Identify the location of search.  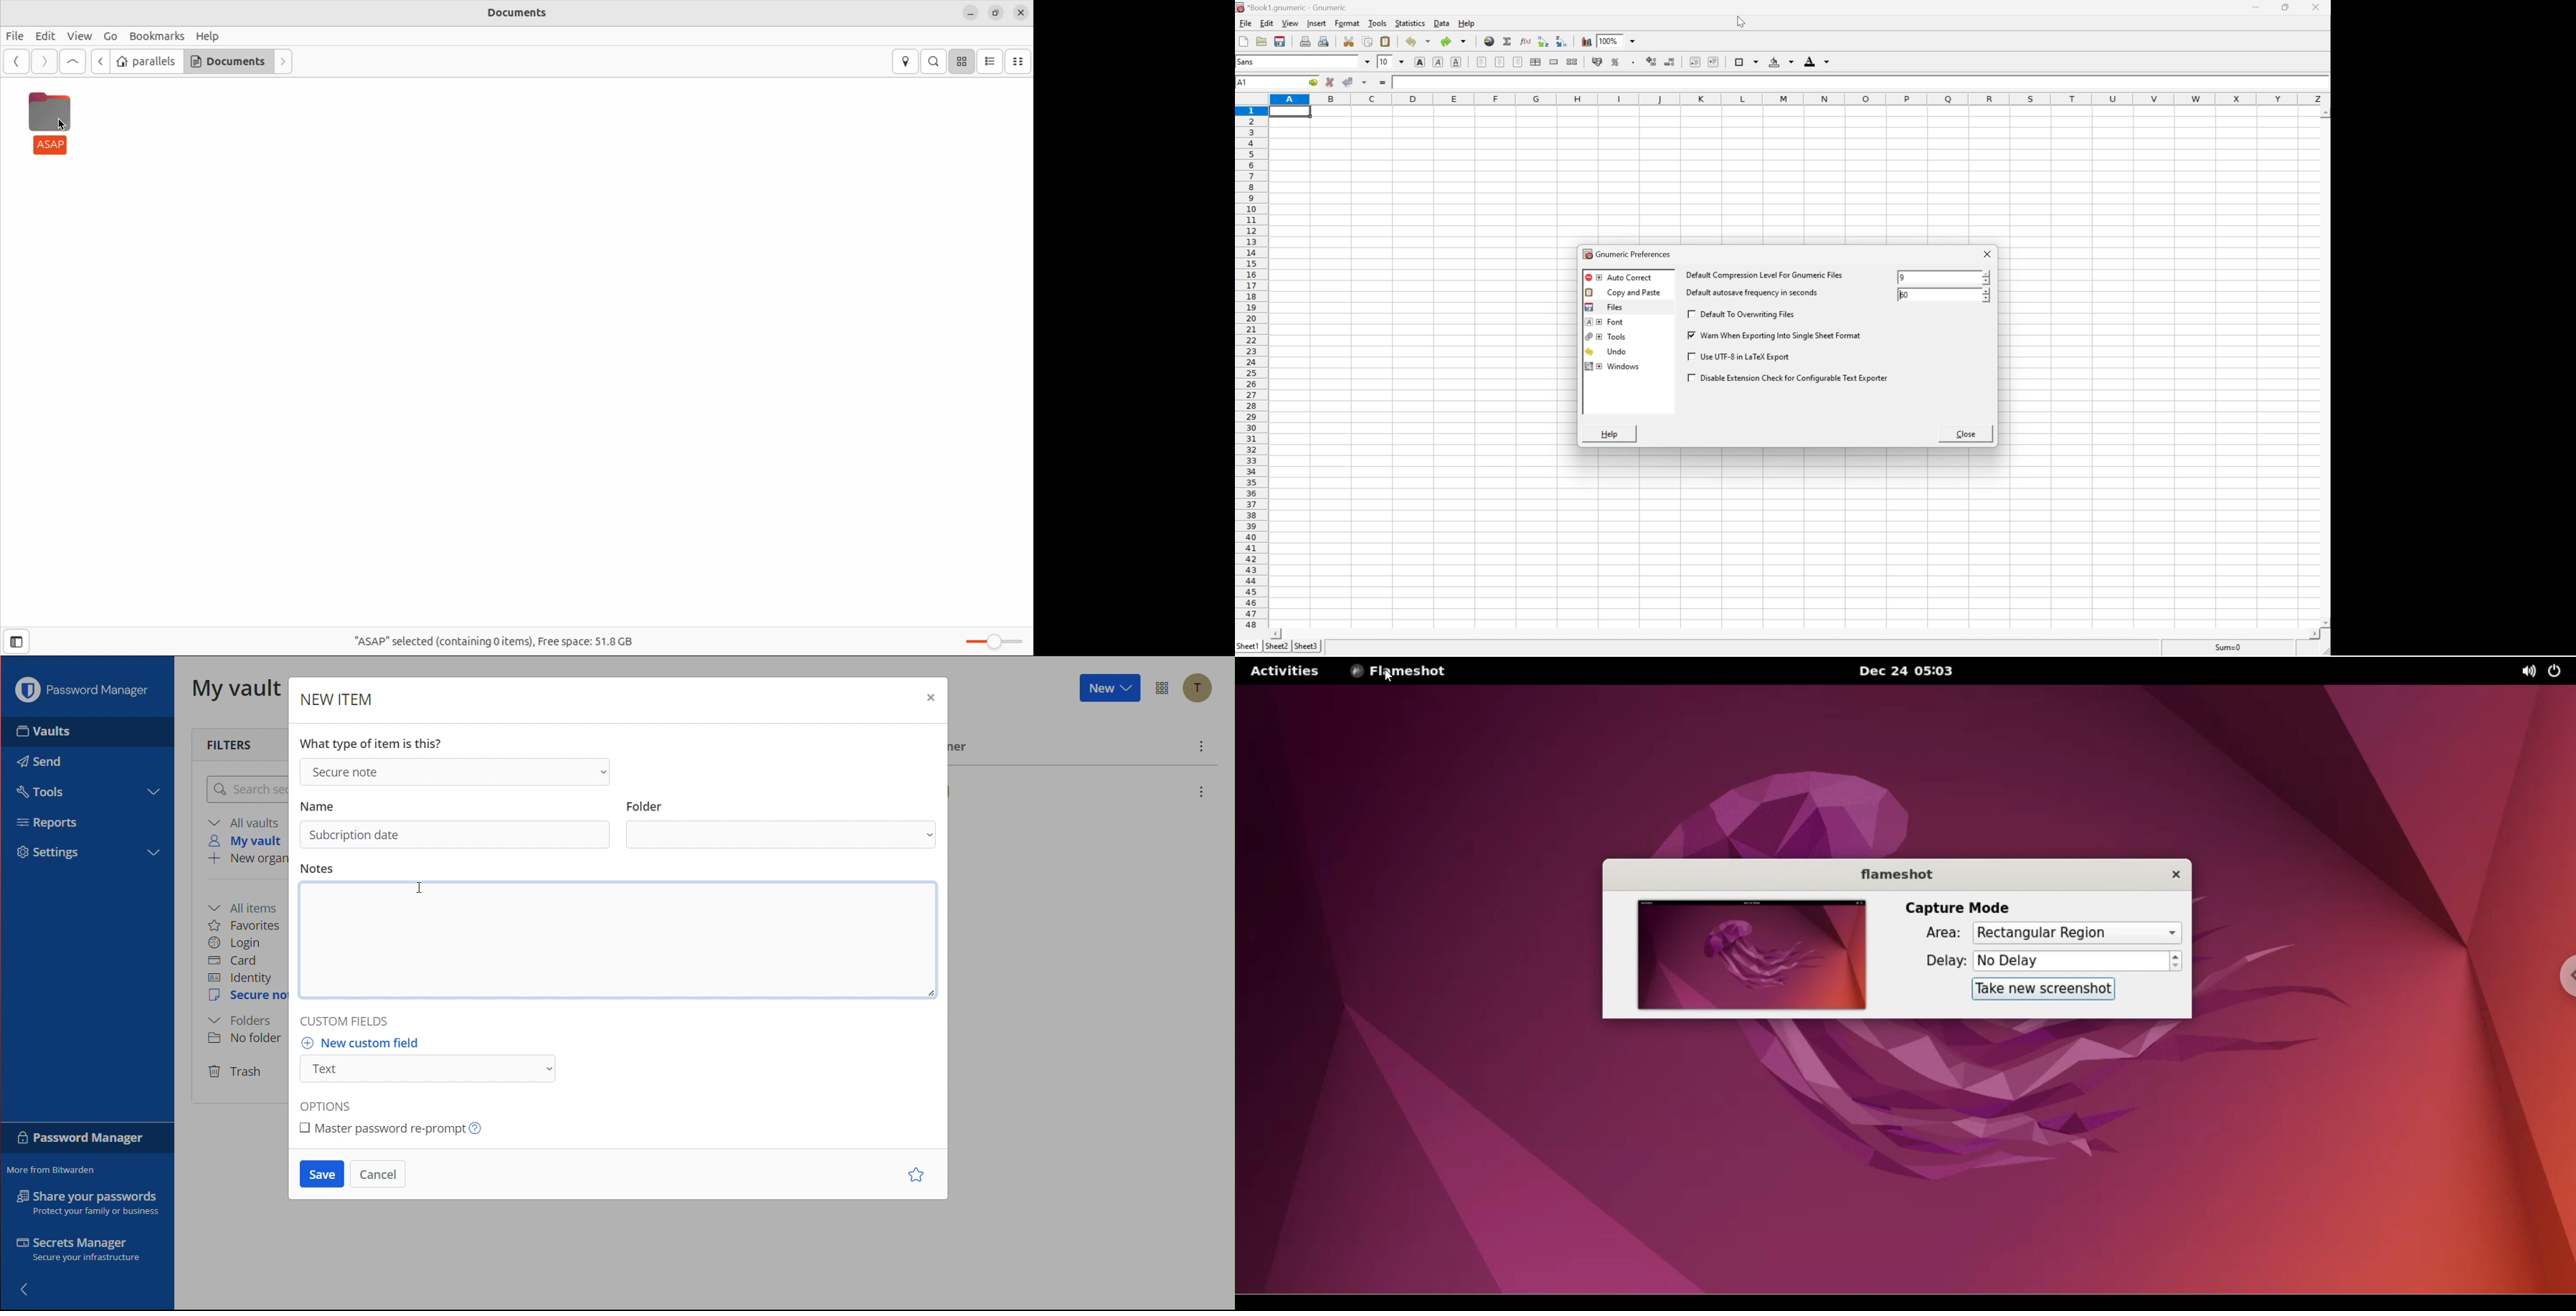
(936, 60).